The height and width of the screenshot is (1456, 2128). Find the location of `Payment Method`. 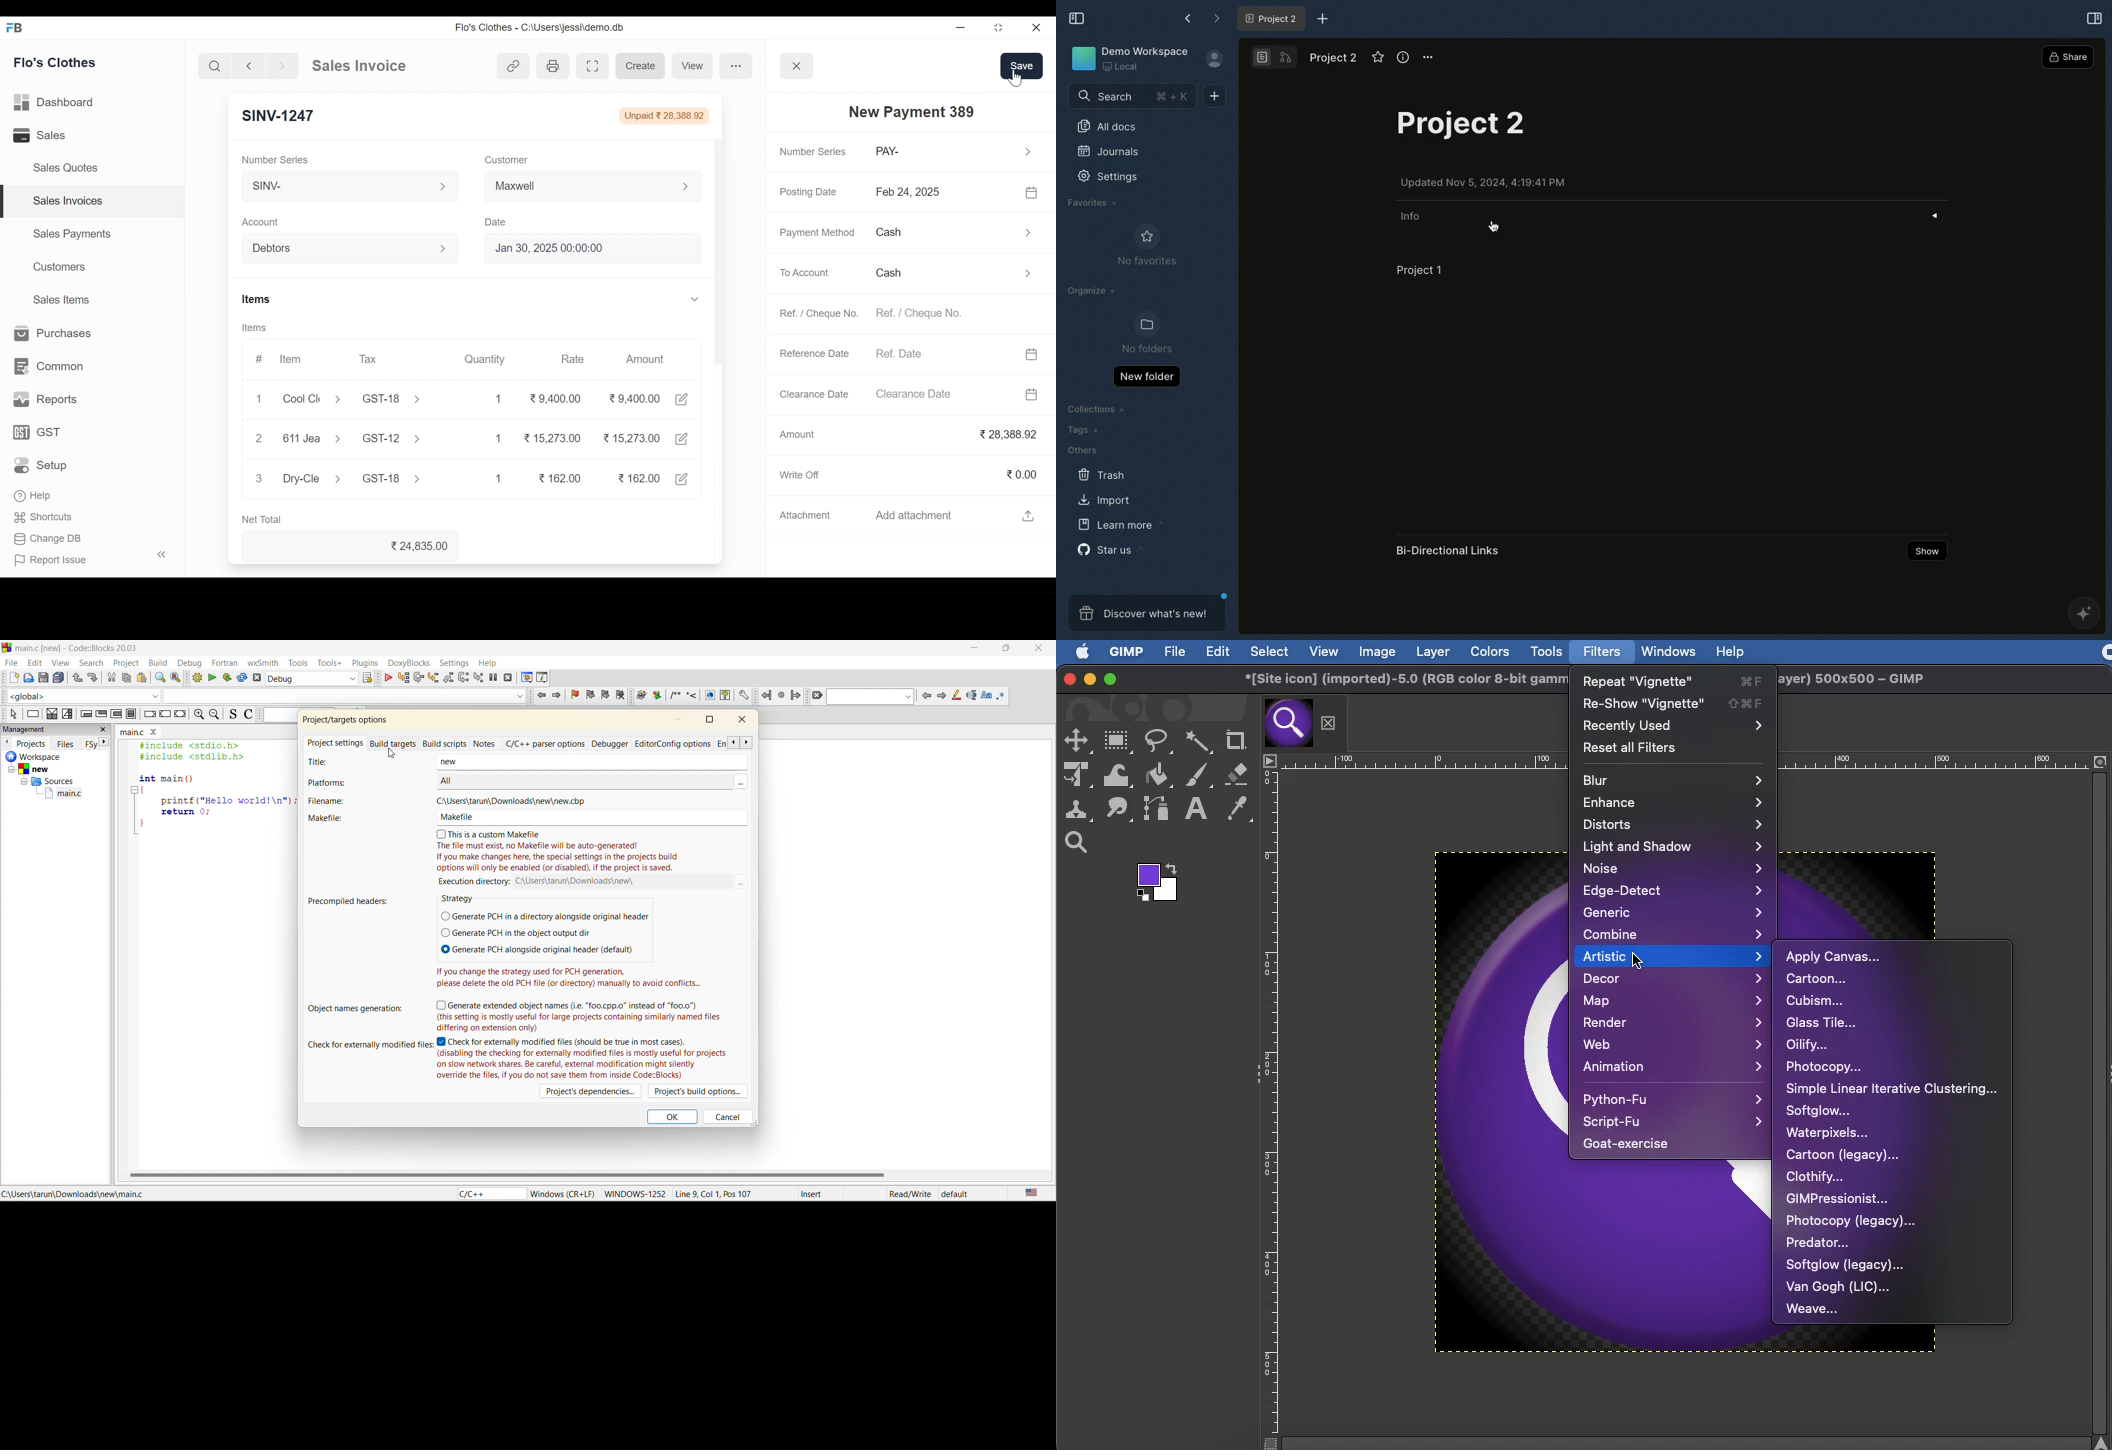

Payment Method is located at coordinates (820, 232).